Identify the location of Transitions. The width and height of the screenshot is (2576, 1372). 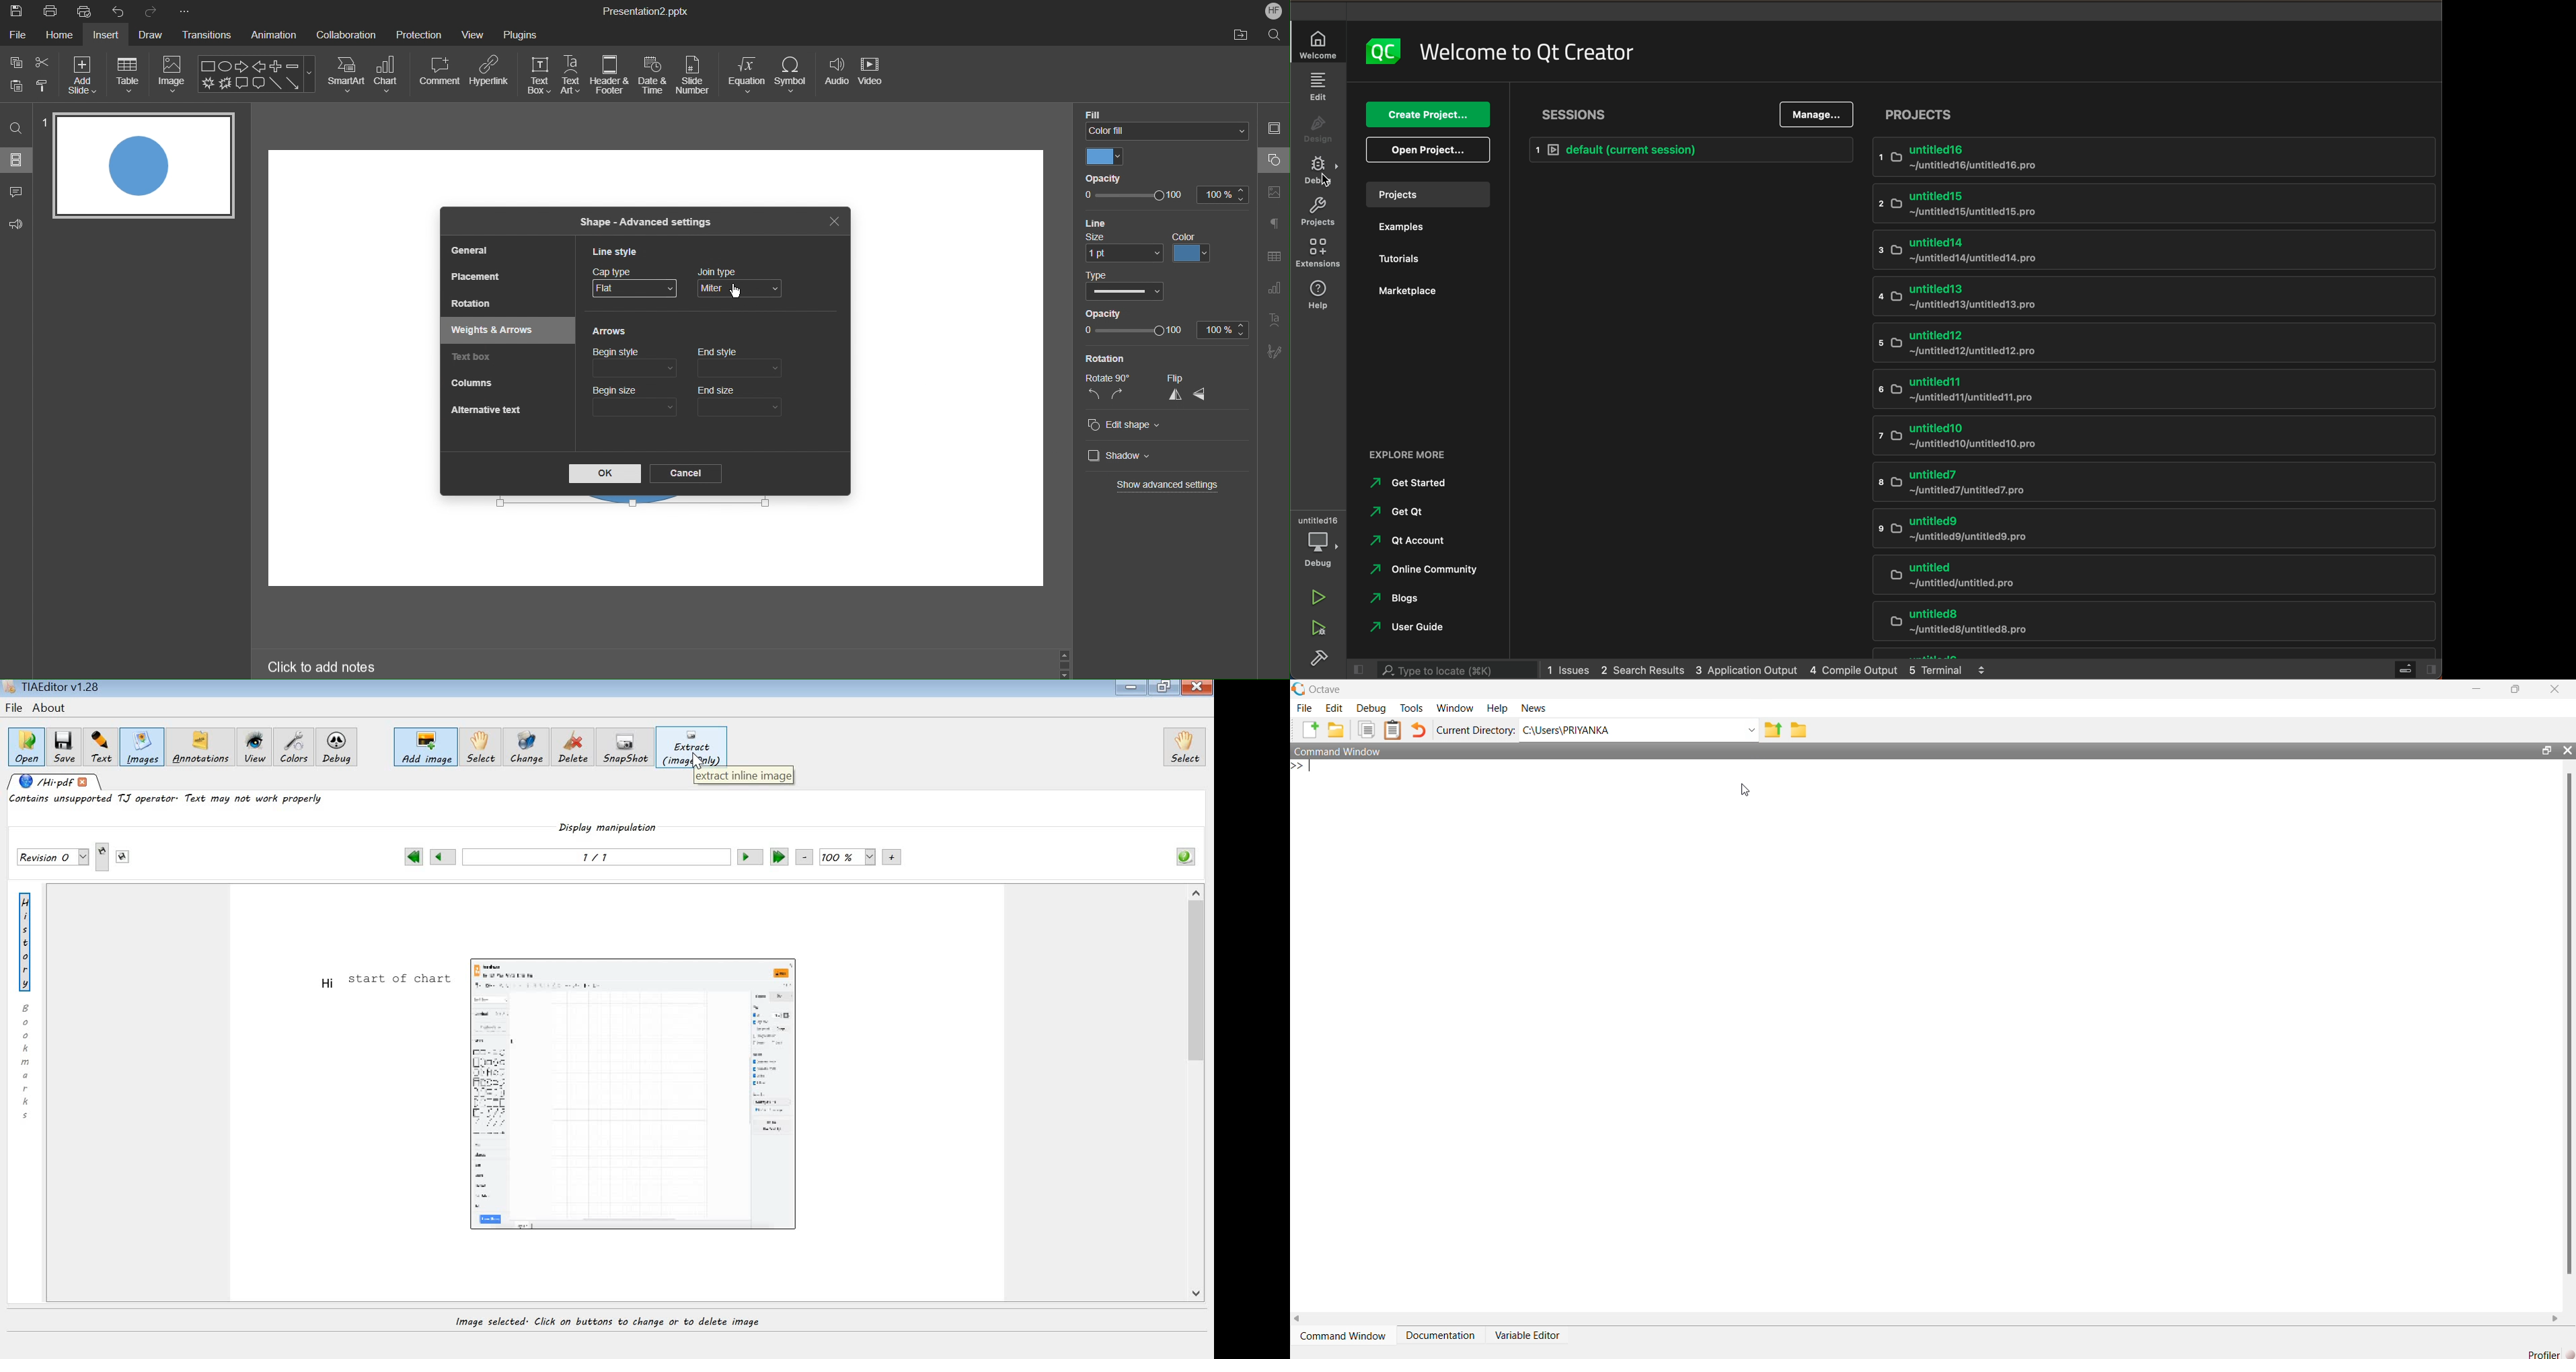
(209, 36).